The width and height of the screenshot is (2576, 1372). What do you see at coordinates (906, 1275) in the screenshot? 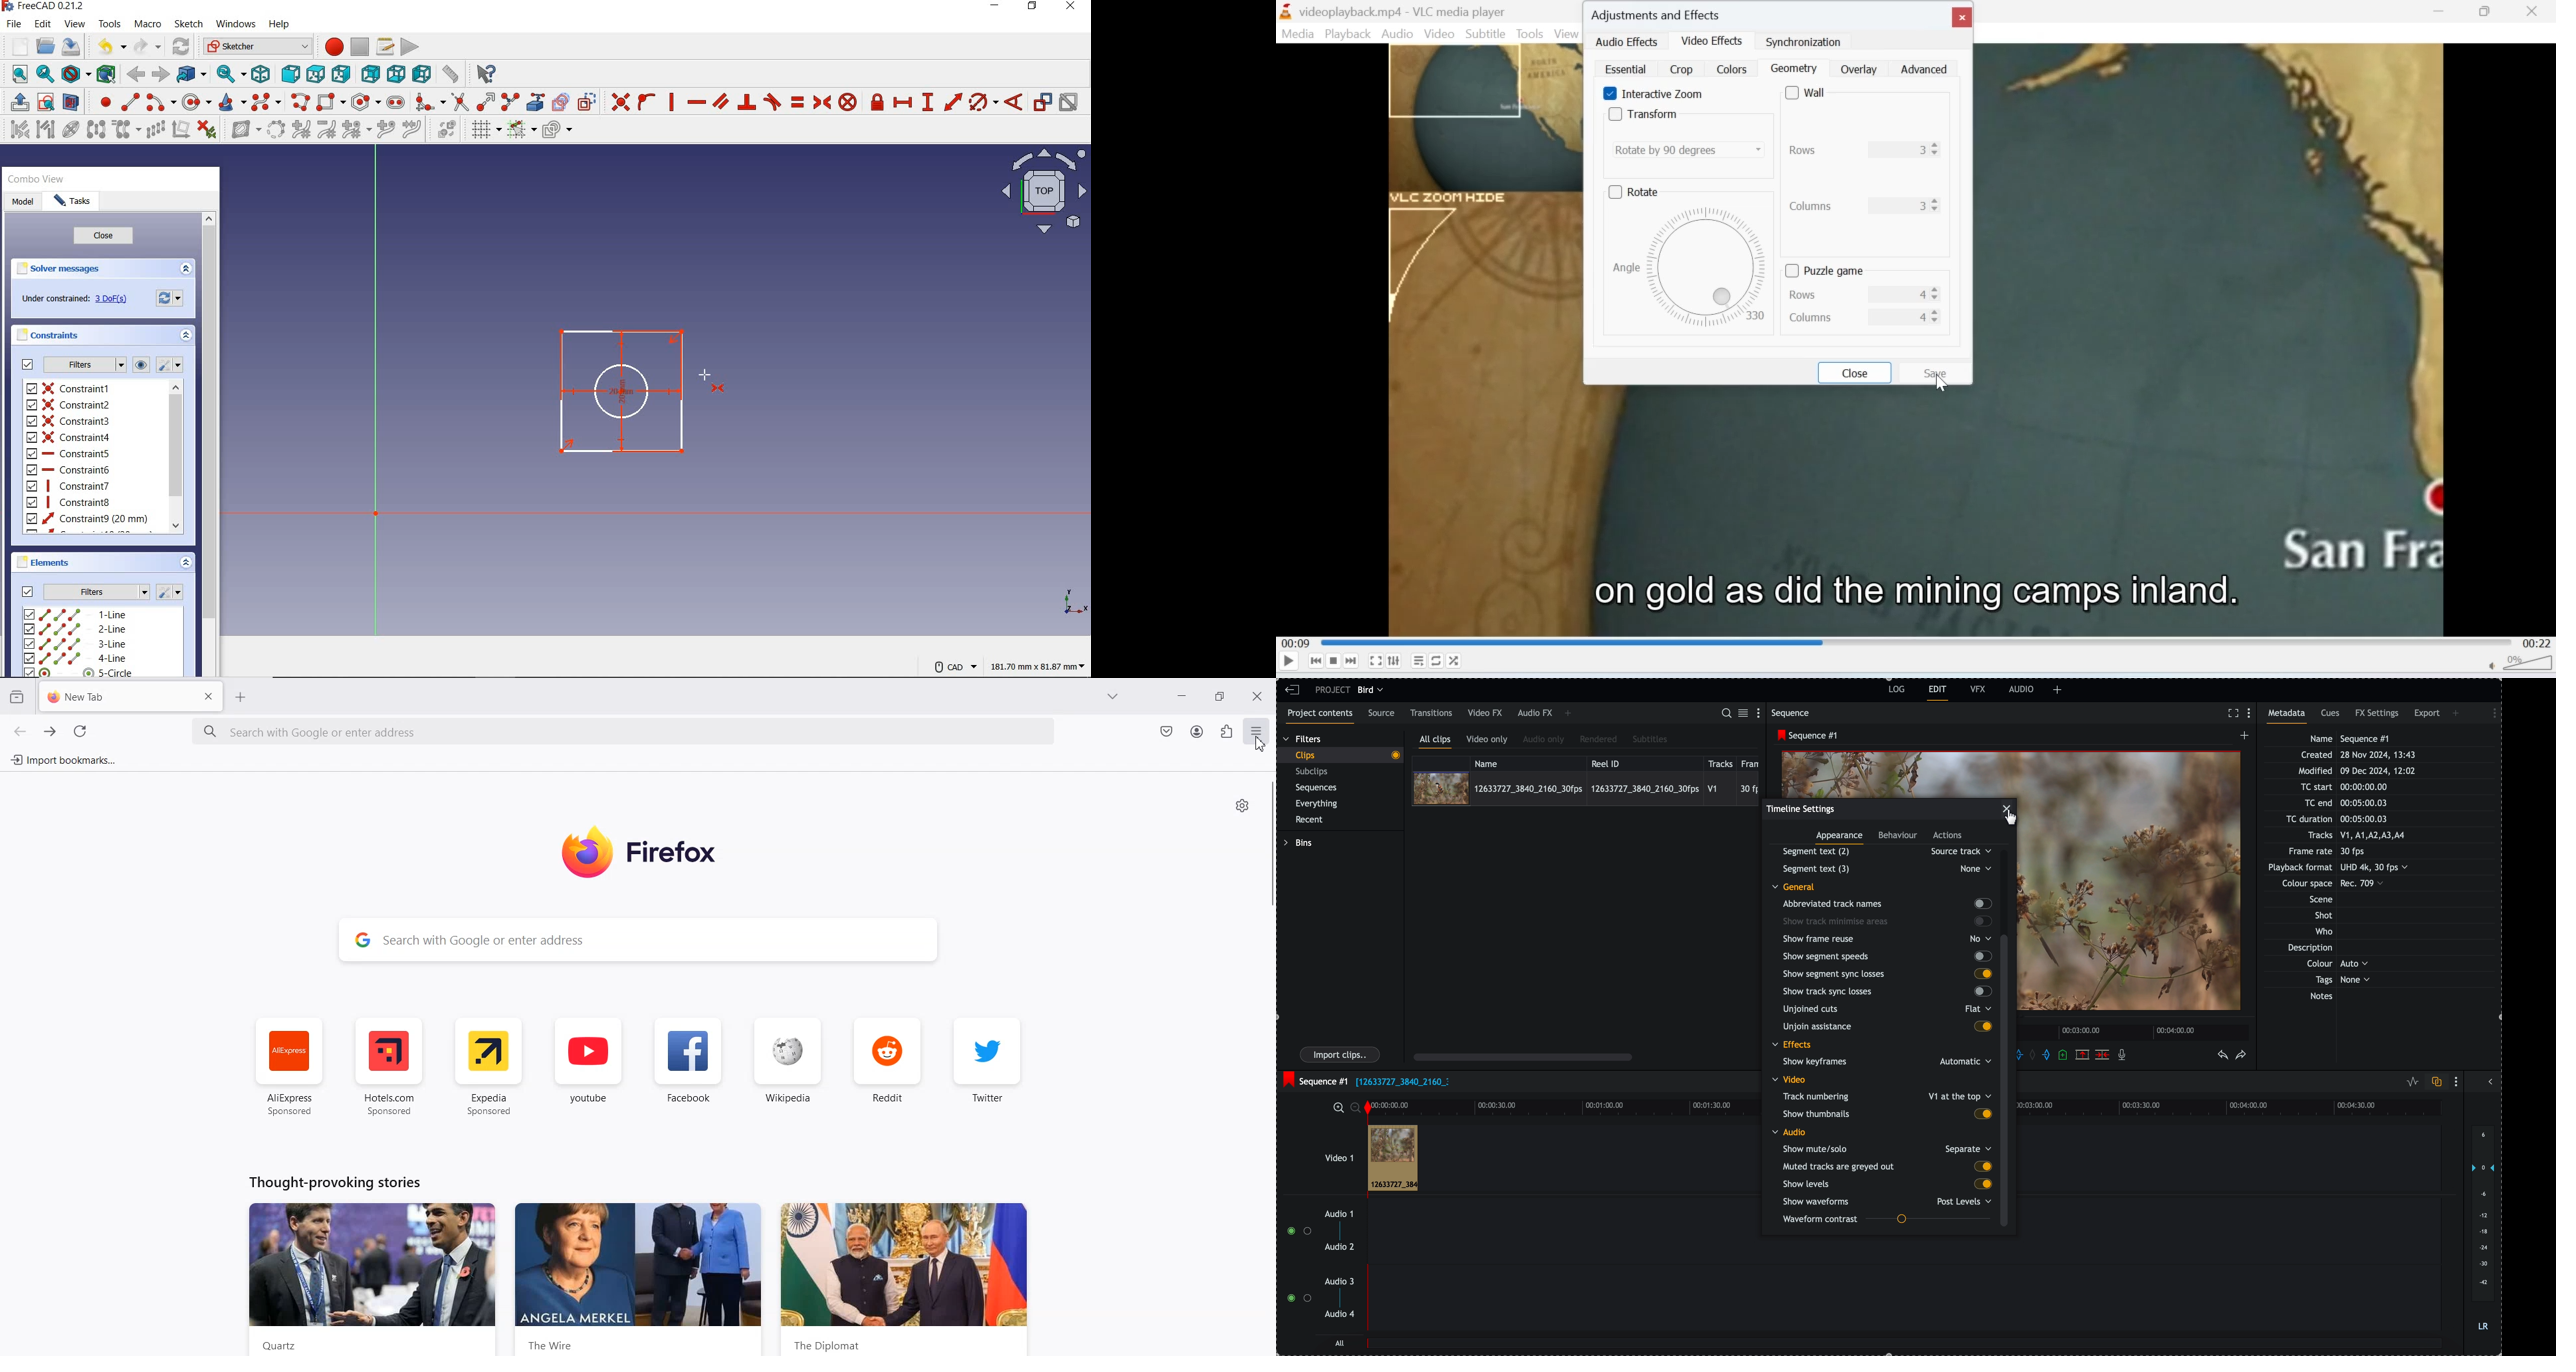
I see `Diplomat news` at bounding box center [906, 1275].